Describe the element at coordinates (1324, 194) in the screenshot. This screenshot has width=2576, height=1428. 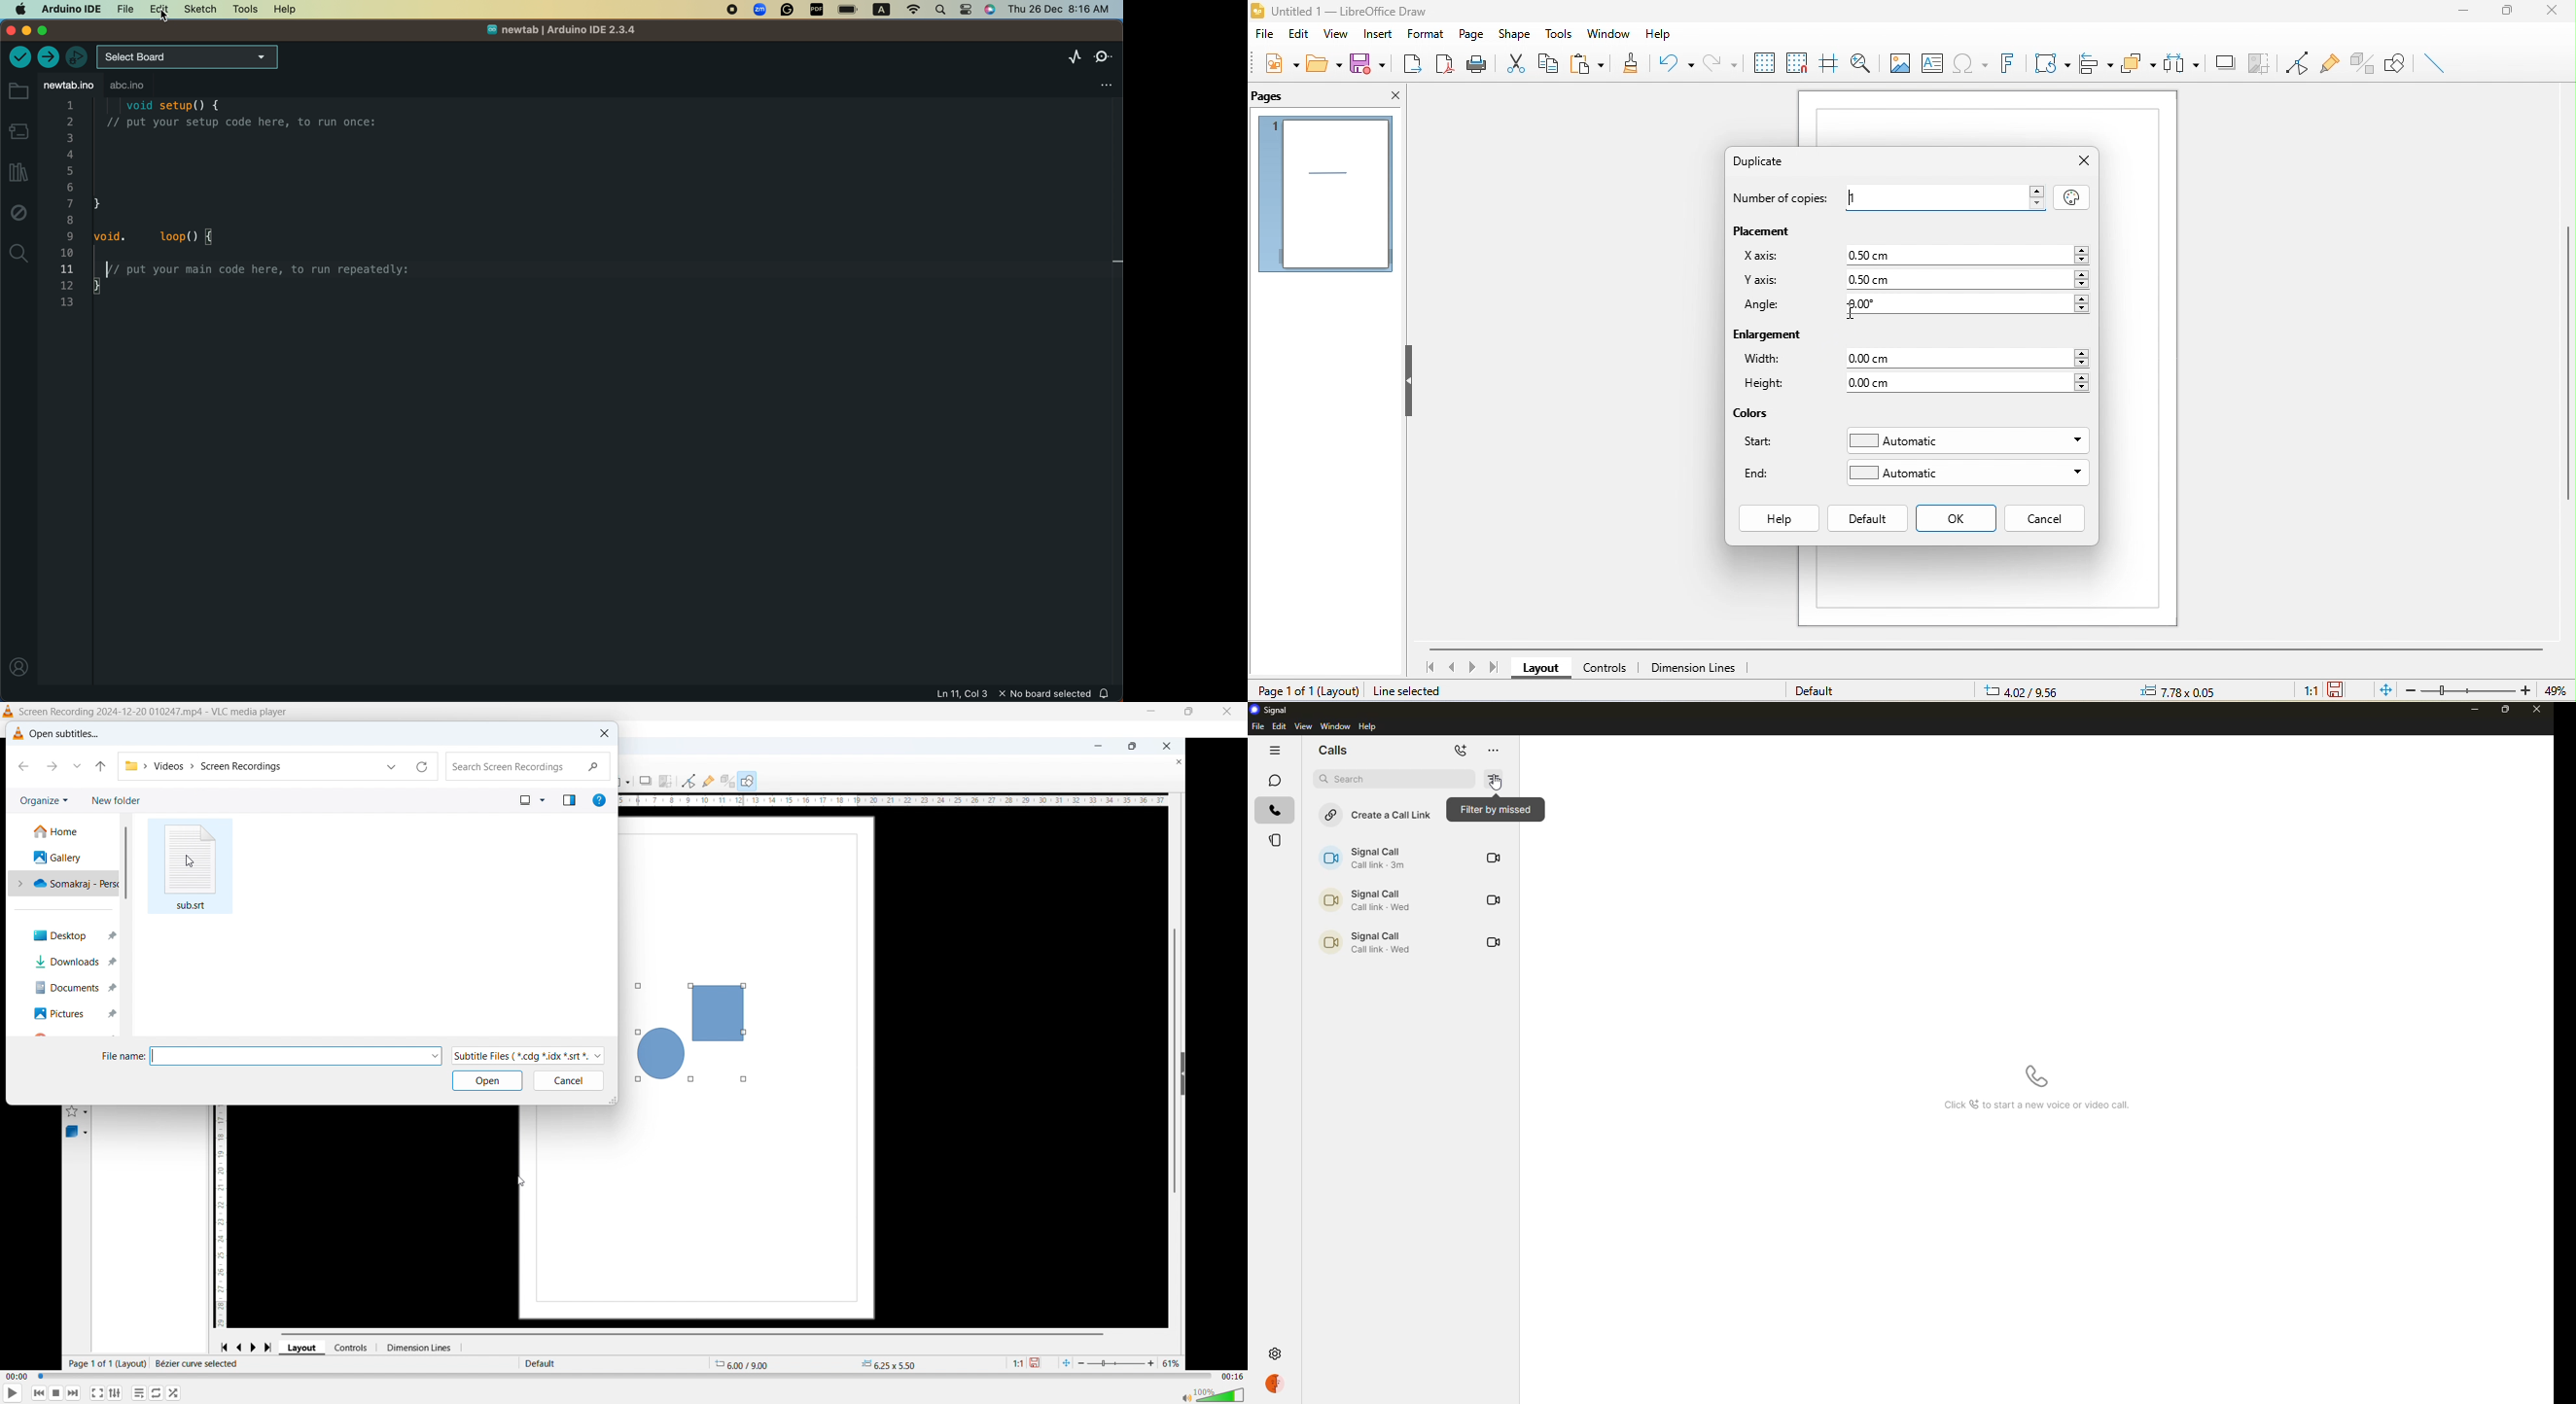
I see `pages` at that location.